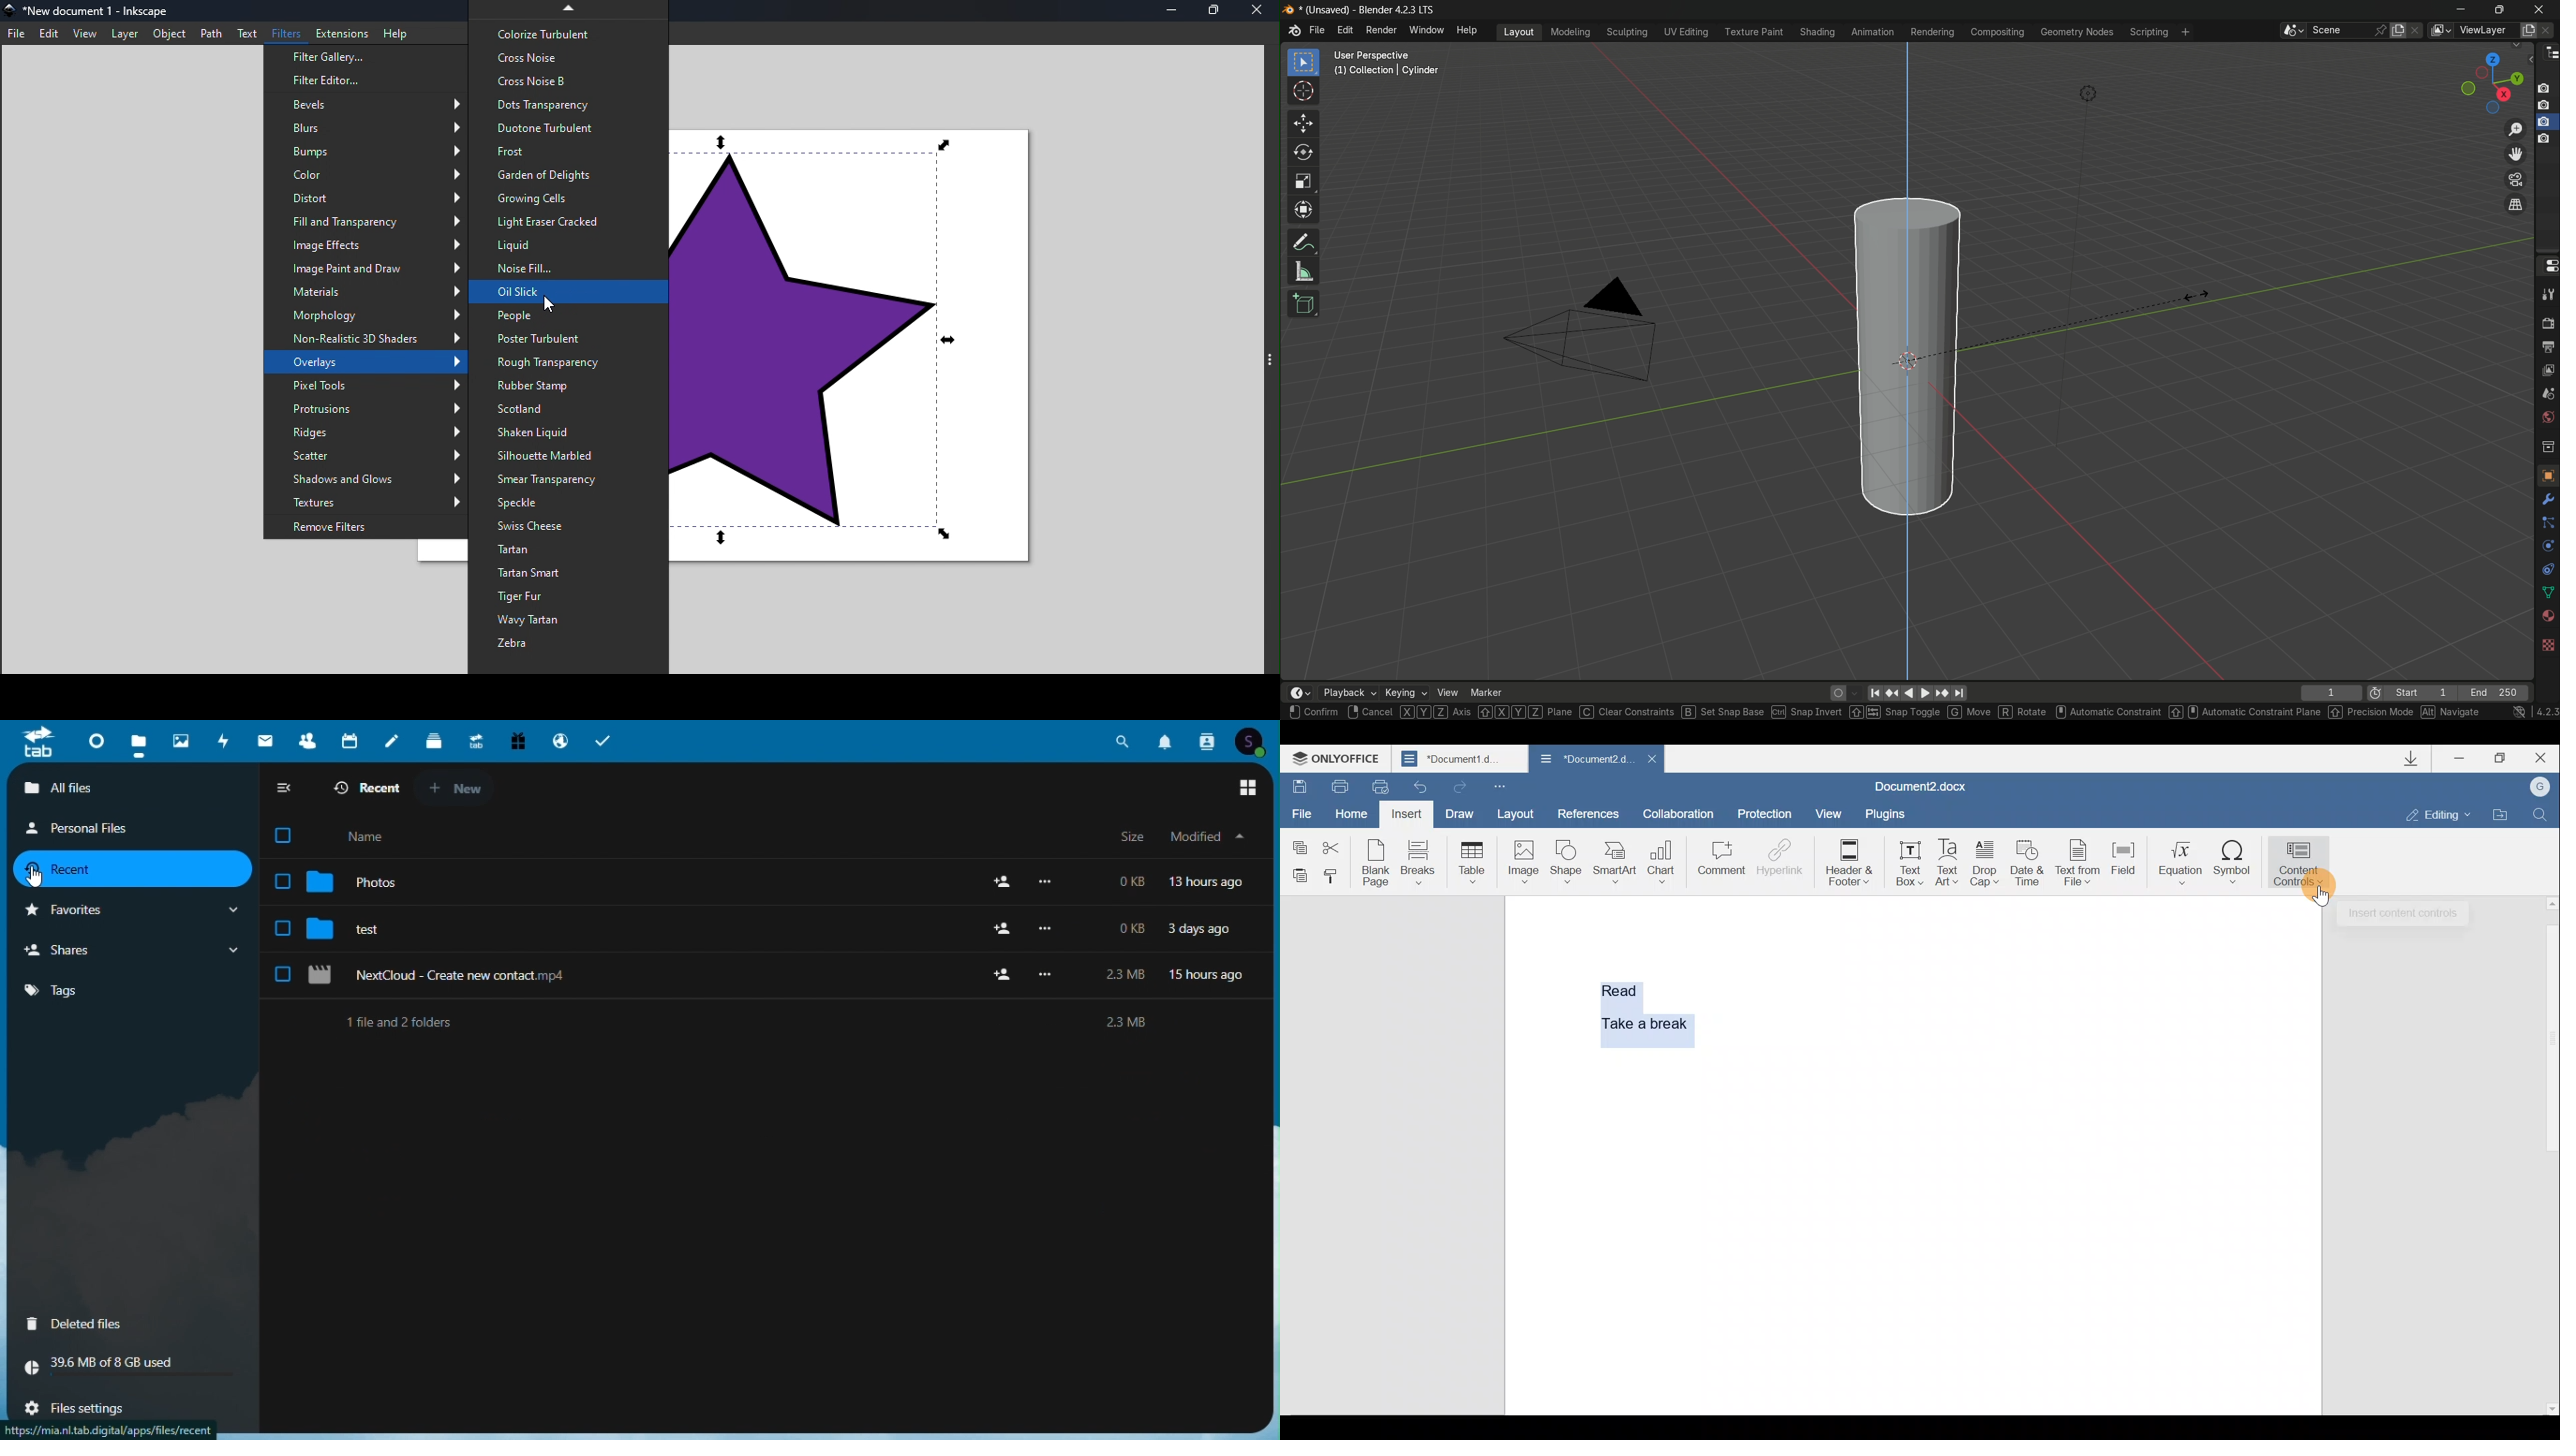 The width and height of the screenshot is (2576, 1456). Describe the element at coordinates (1375, 785) in the screenshot. I see `Quick print` at that location.